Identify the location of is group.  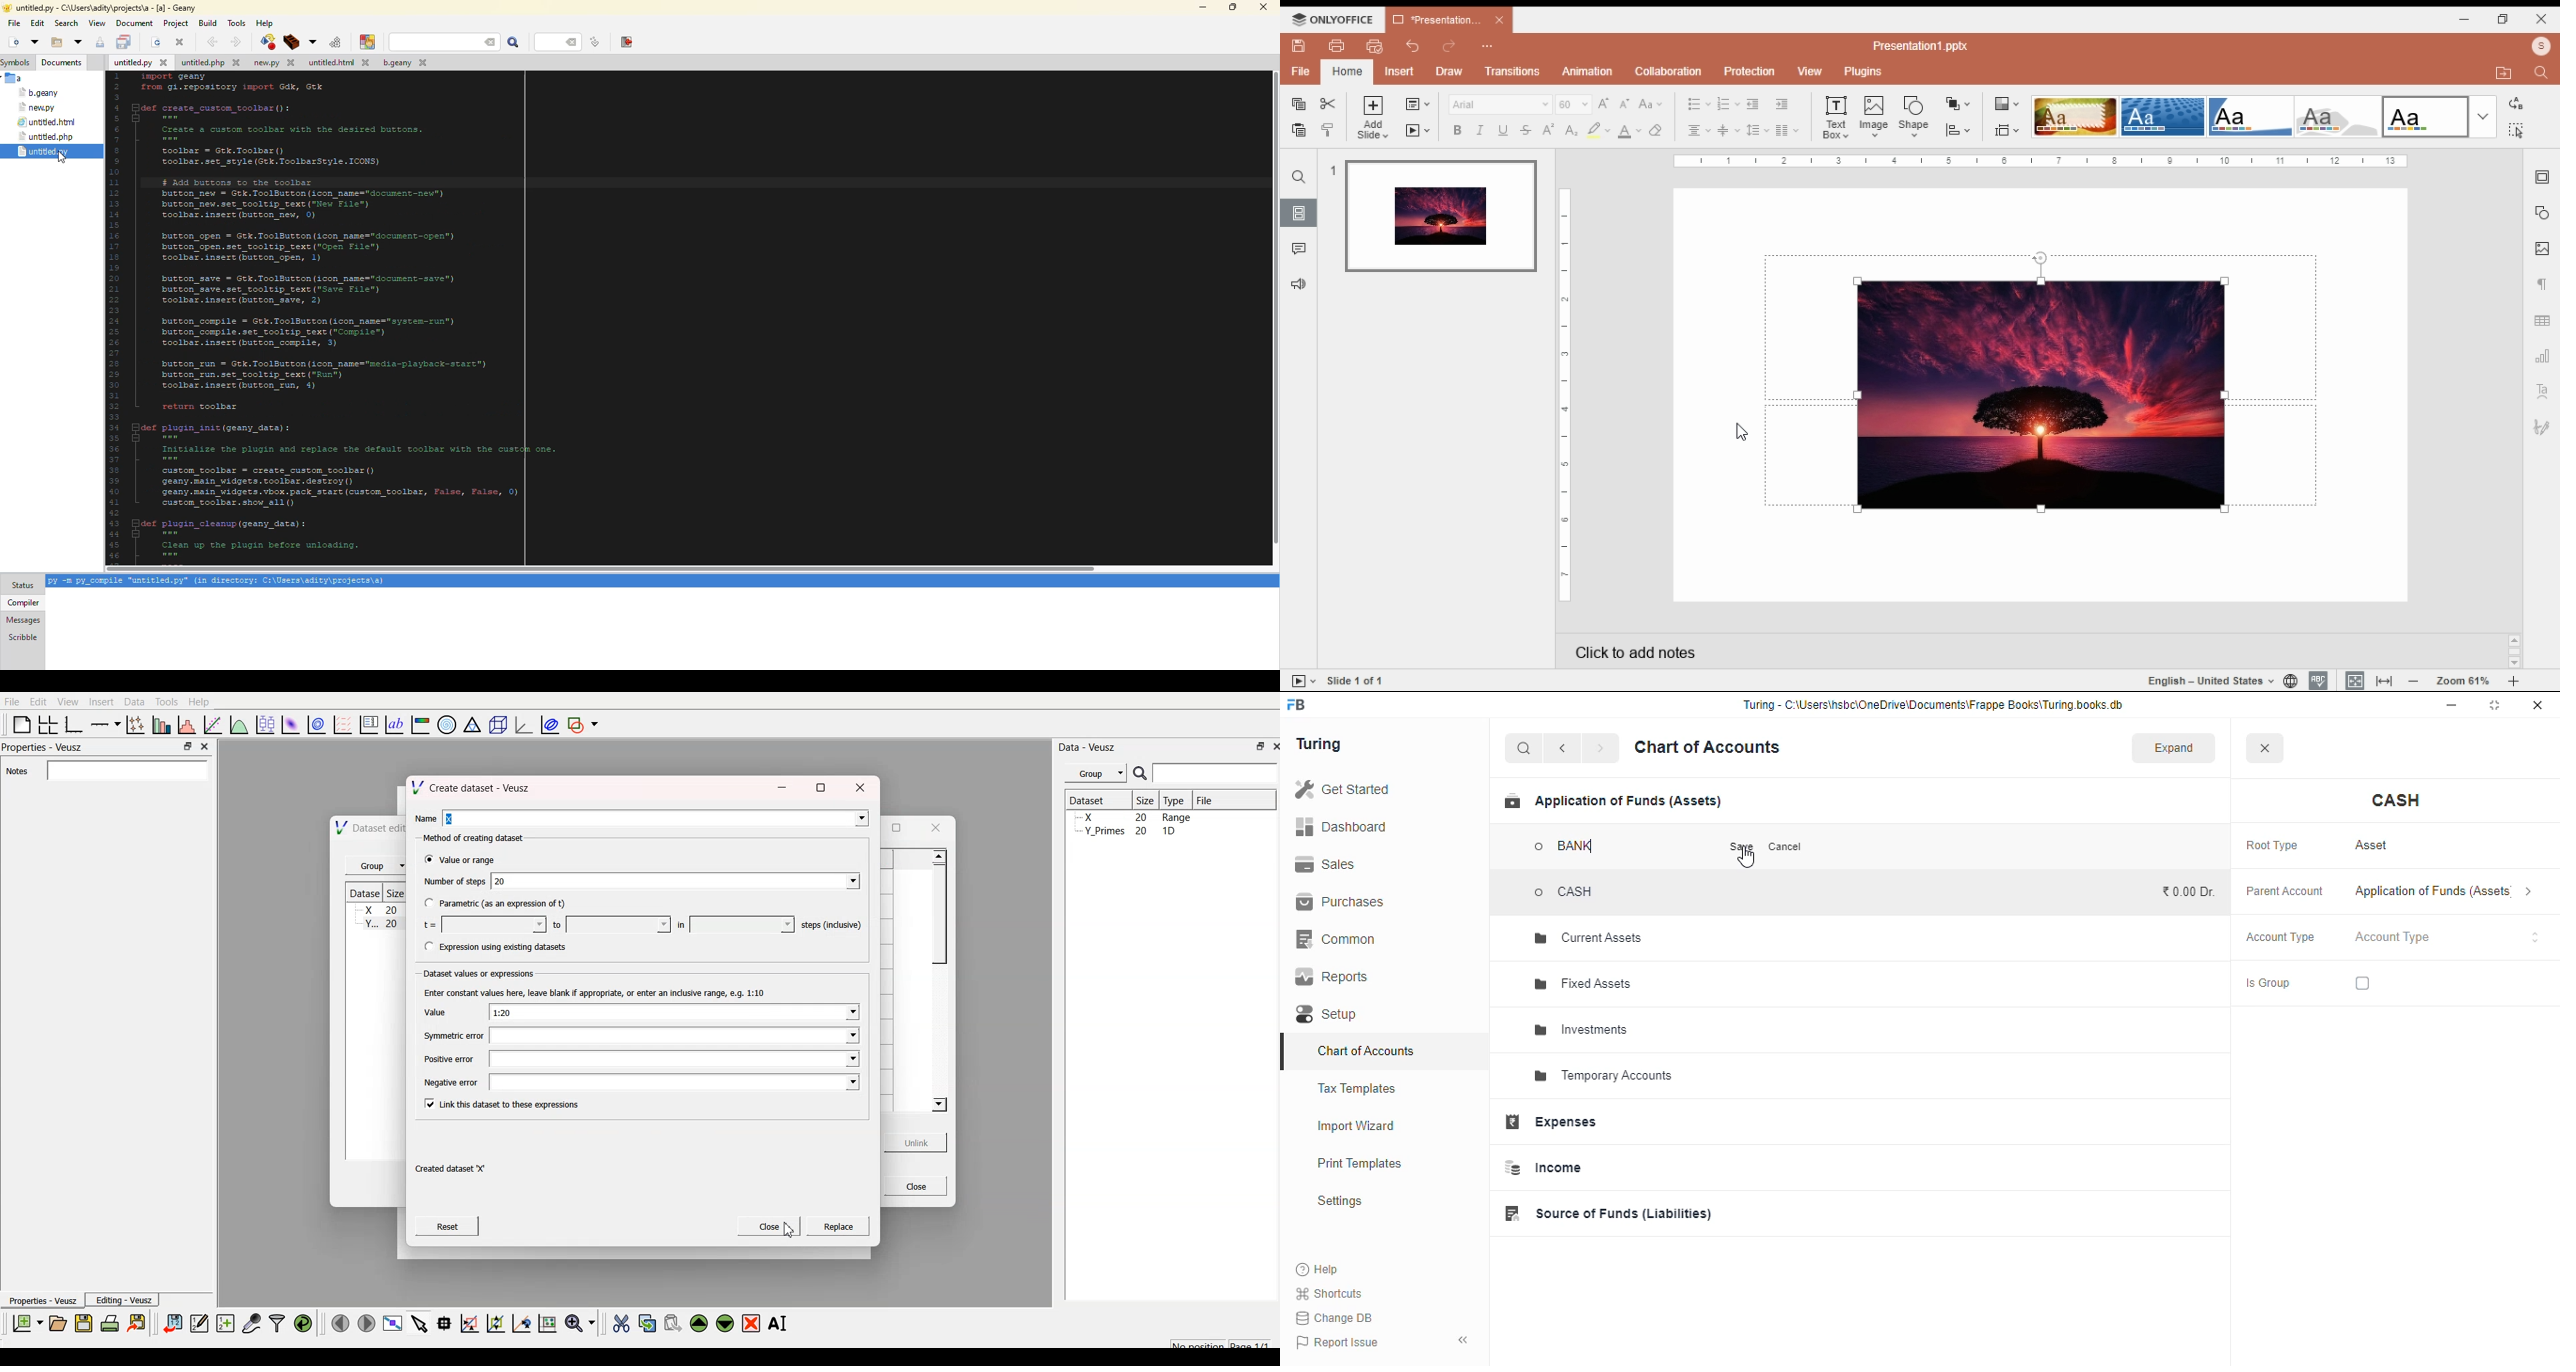
(2268, 984).